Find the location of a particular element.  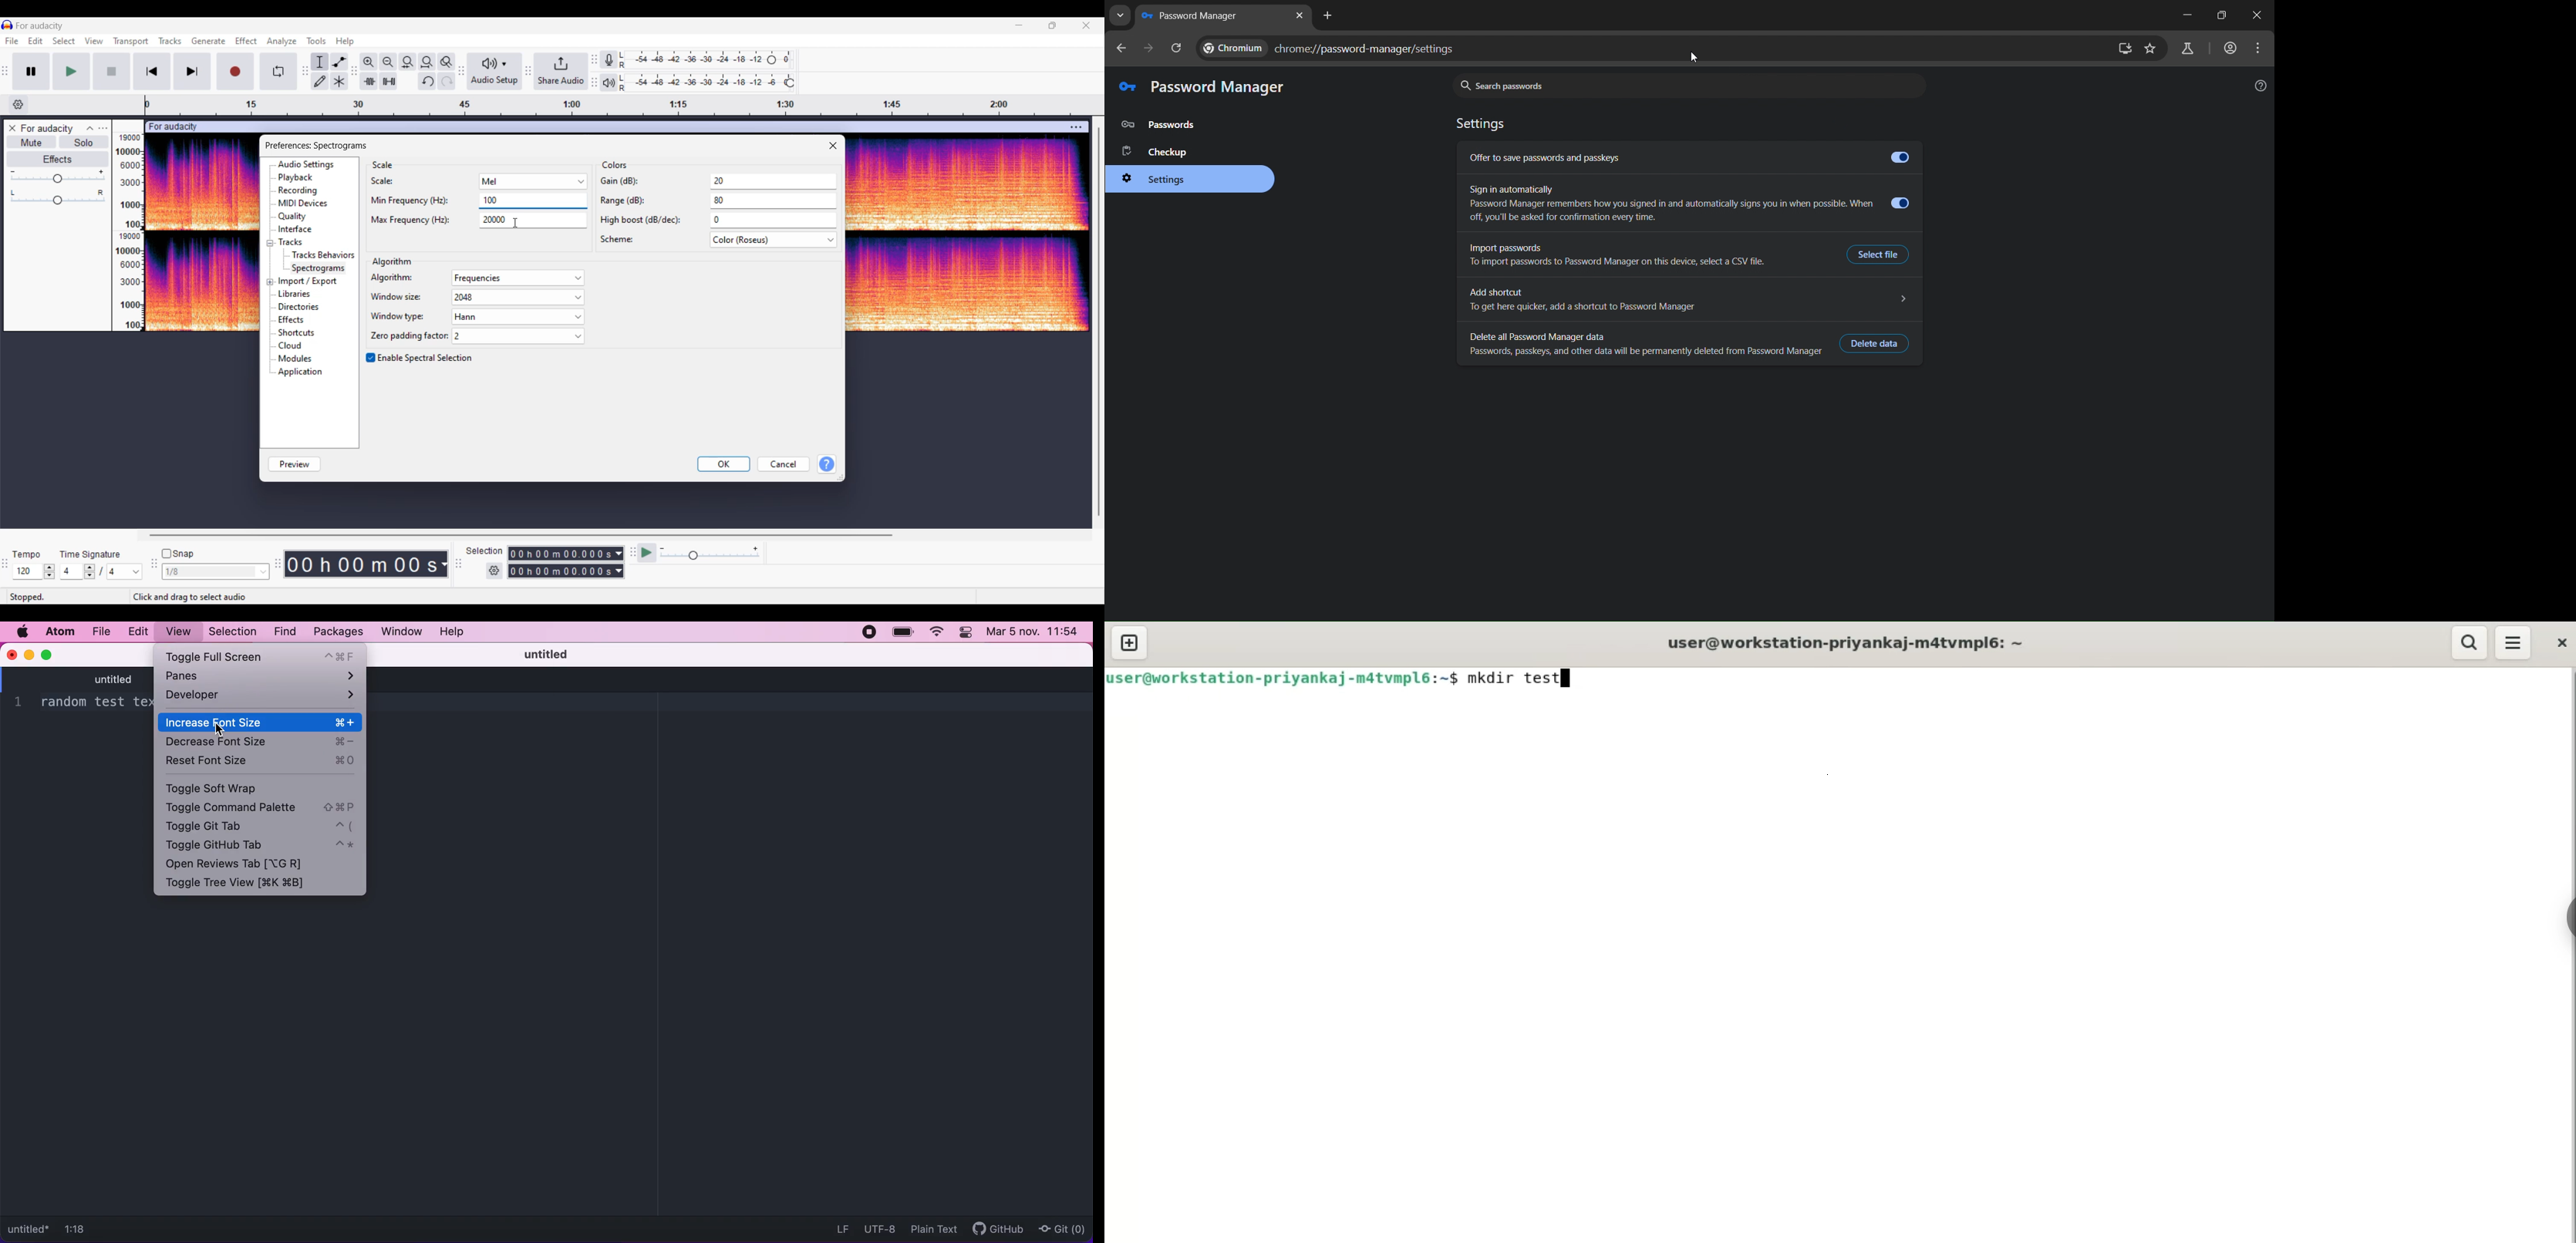

gain is located at coordinates (718, 182).